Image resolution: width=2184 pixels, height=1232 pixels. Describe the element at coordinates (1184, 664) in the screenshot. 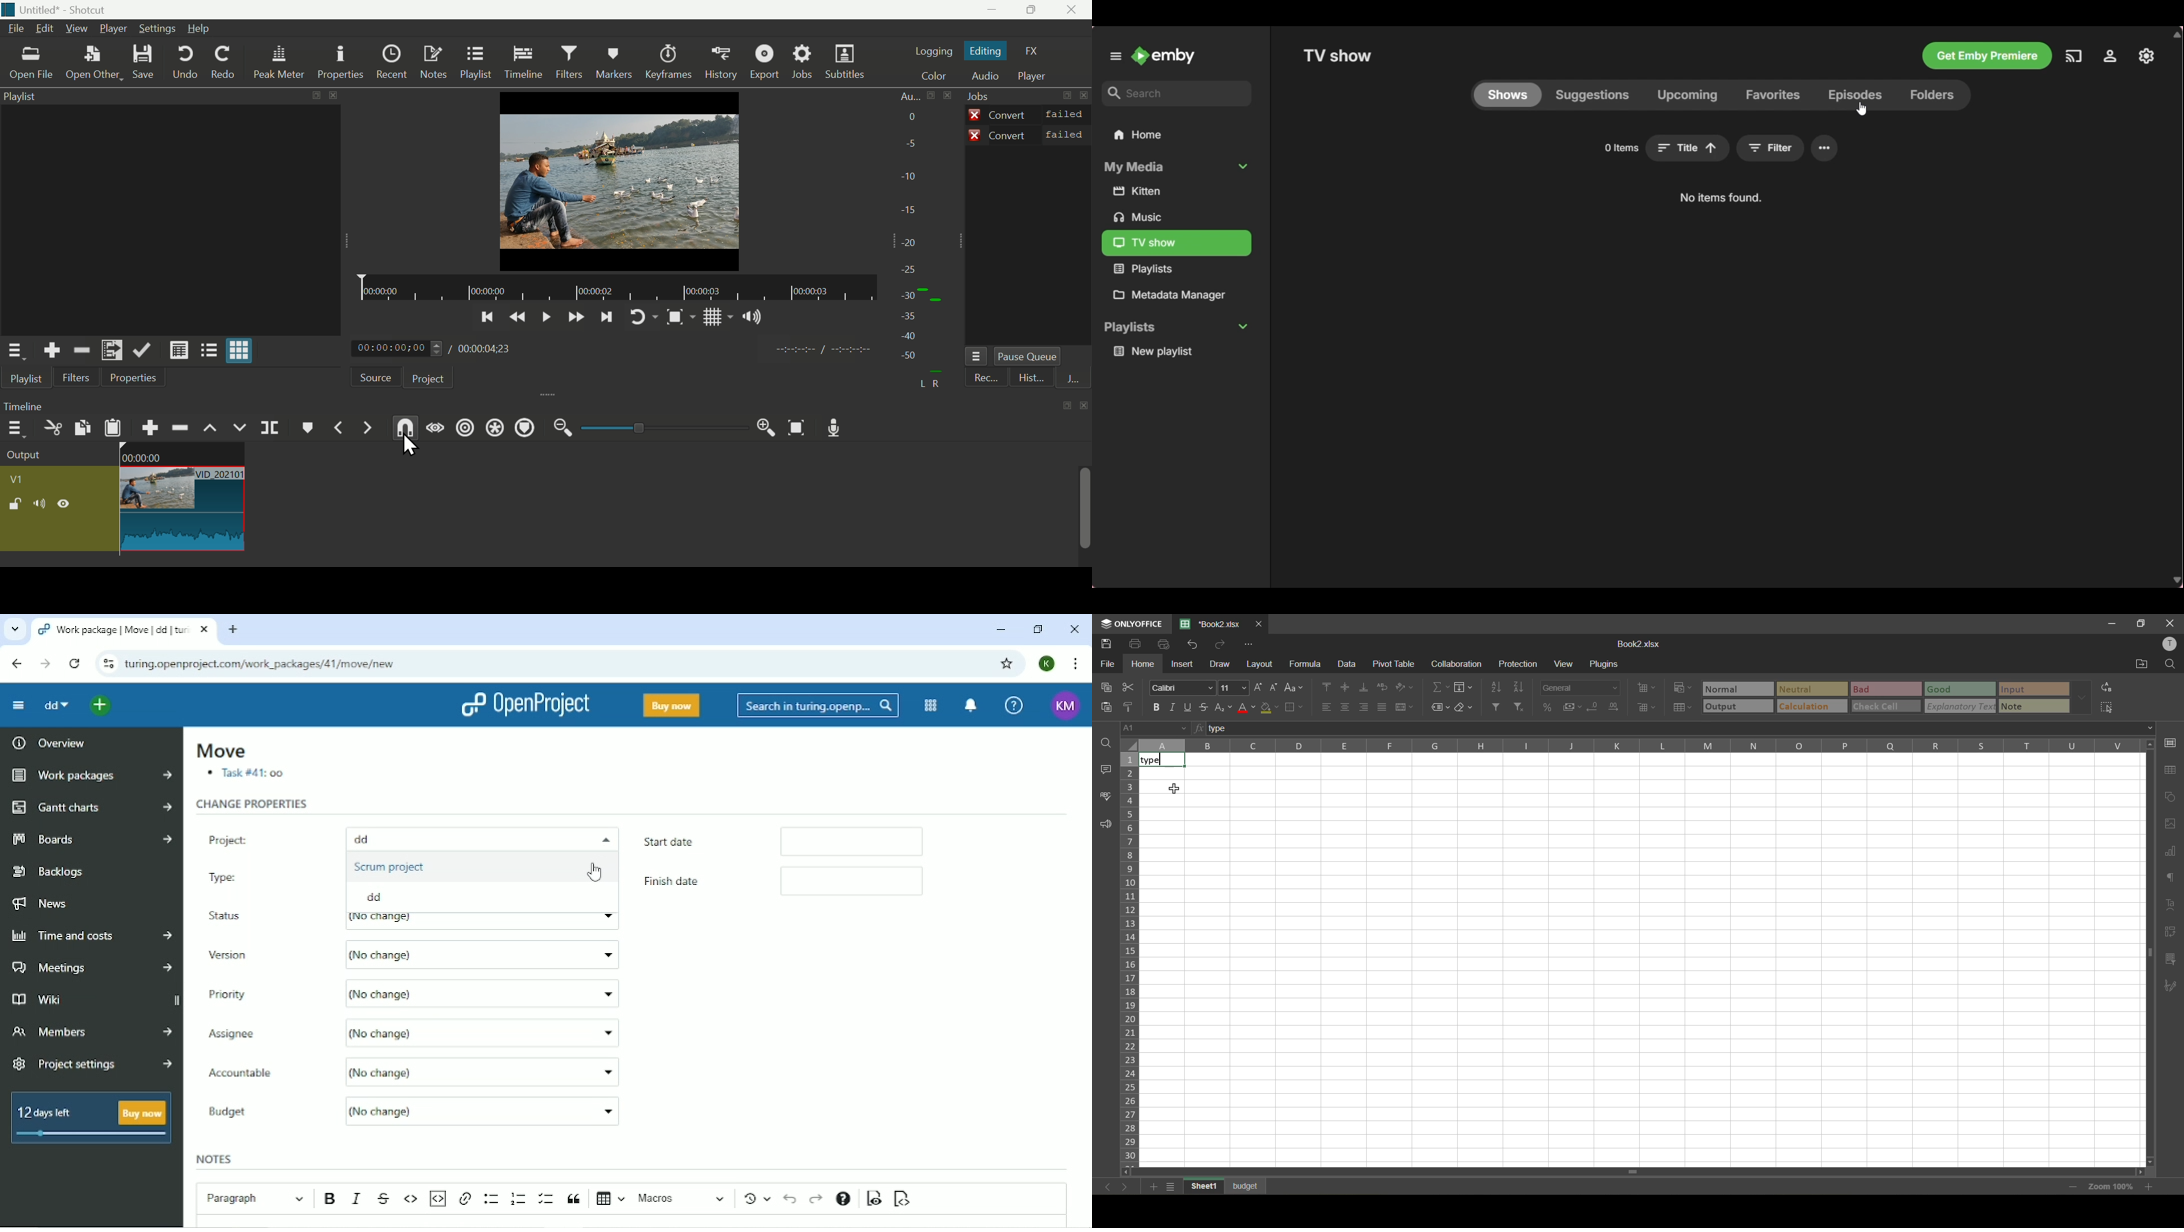

I see `insert` at that location.